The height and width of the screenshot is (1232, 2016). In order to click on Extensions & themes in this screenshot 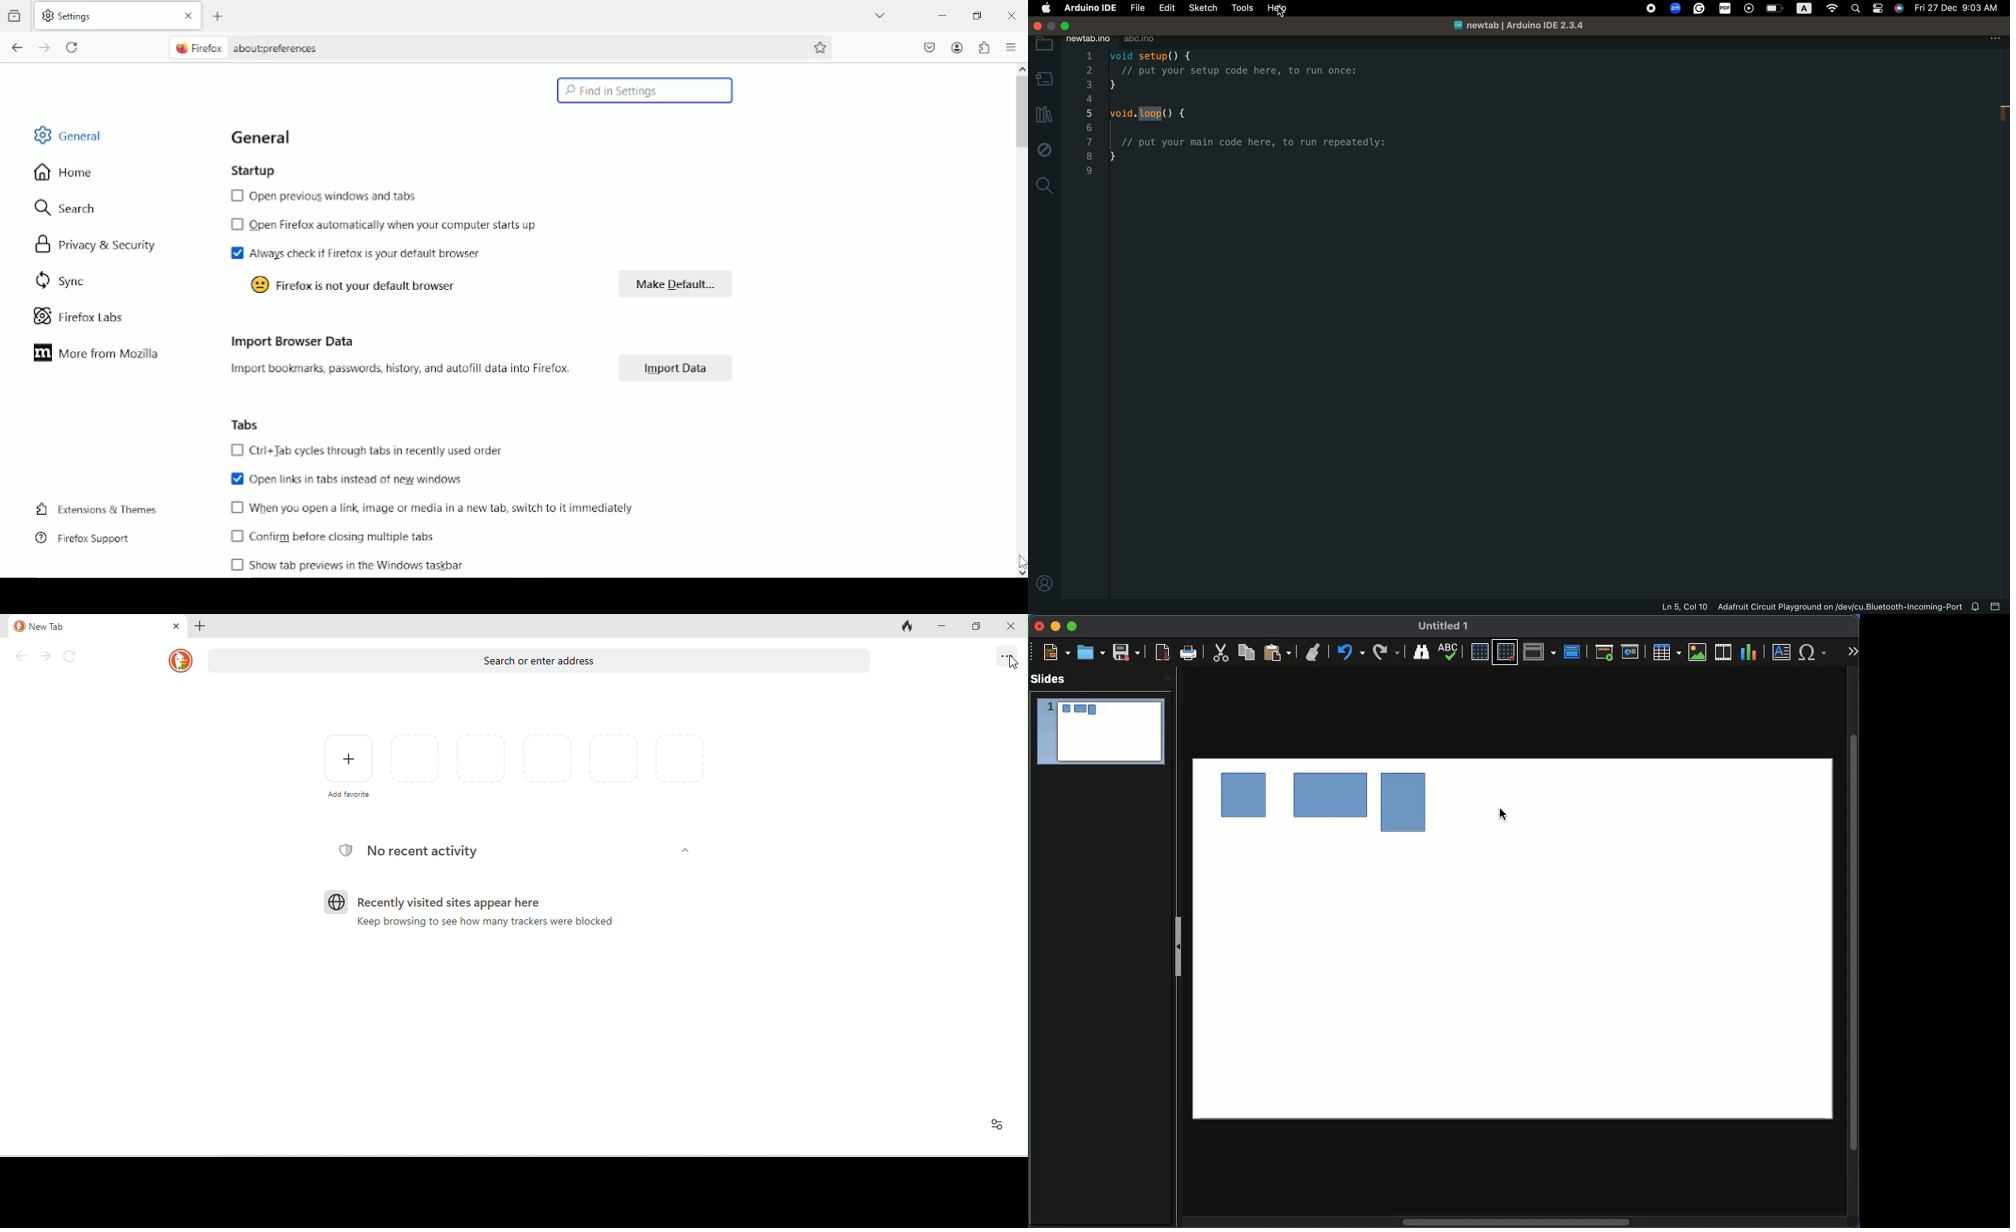, I will do `click(96, 508)`.